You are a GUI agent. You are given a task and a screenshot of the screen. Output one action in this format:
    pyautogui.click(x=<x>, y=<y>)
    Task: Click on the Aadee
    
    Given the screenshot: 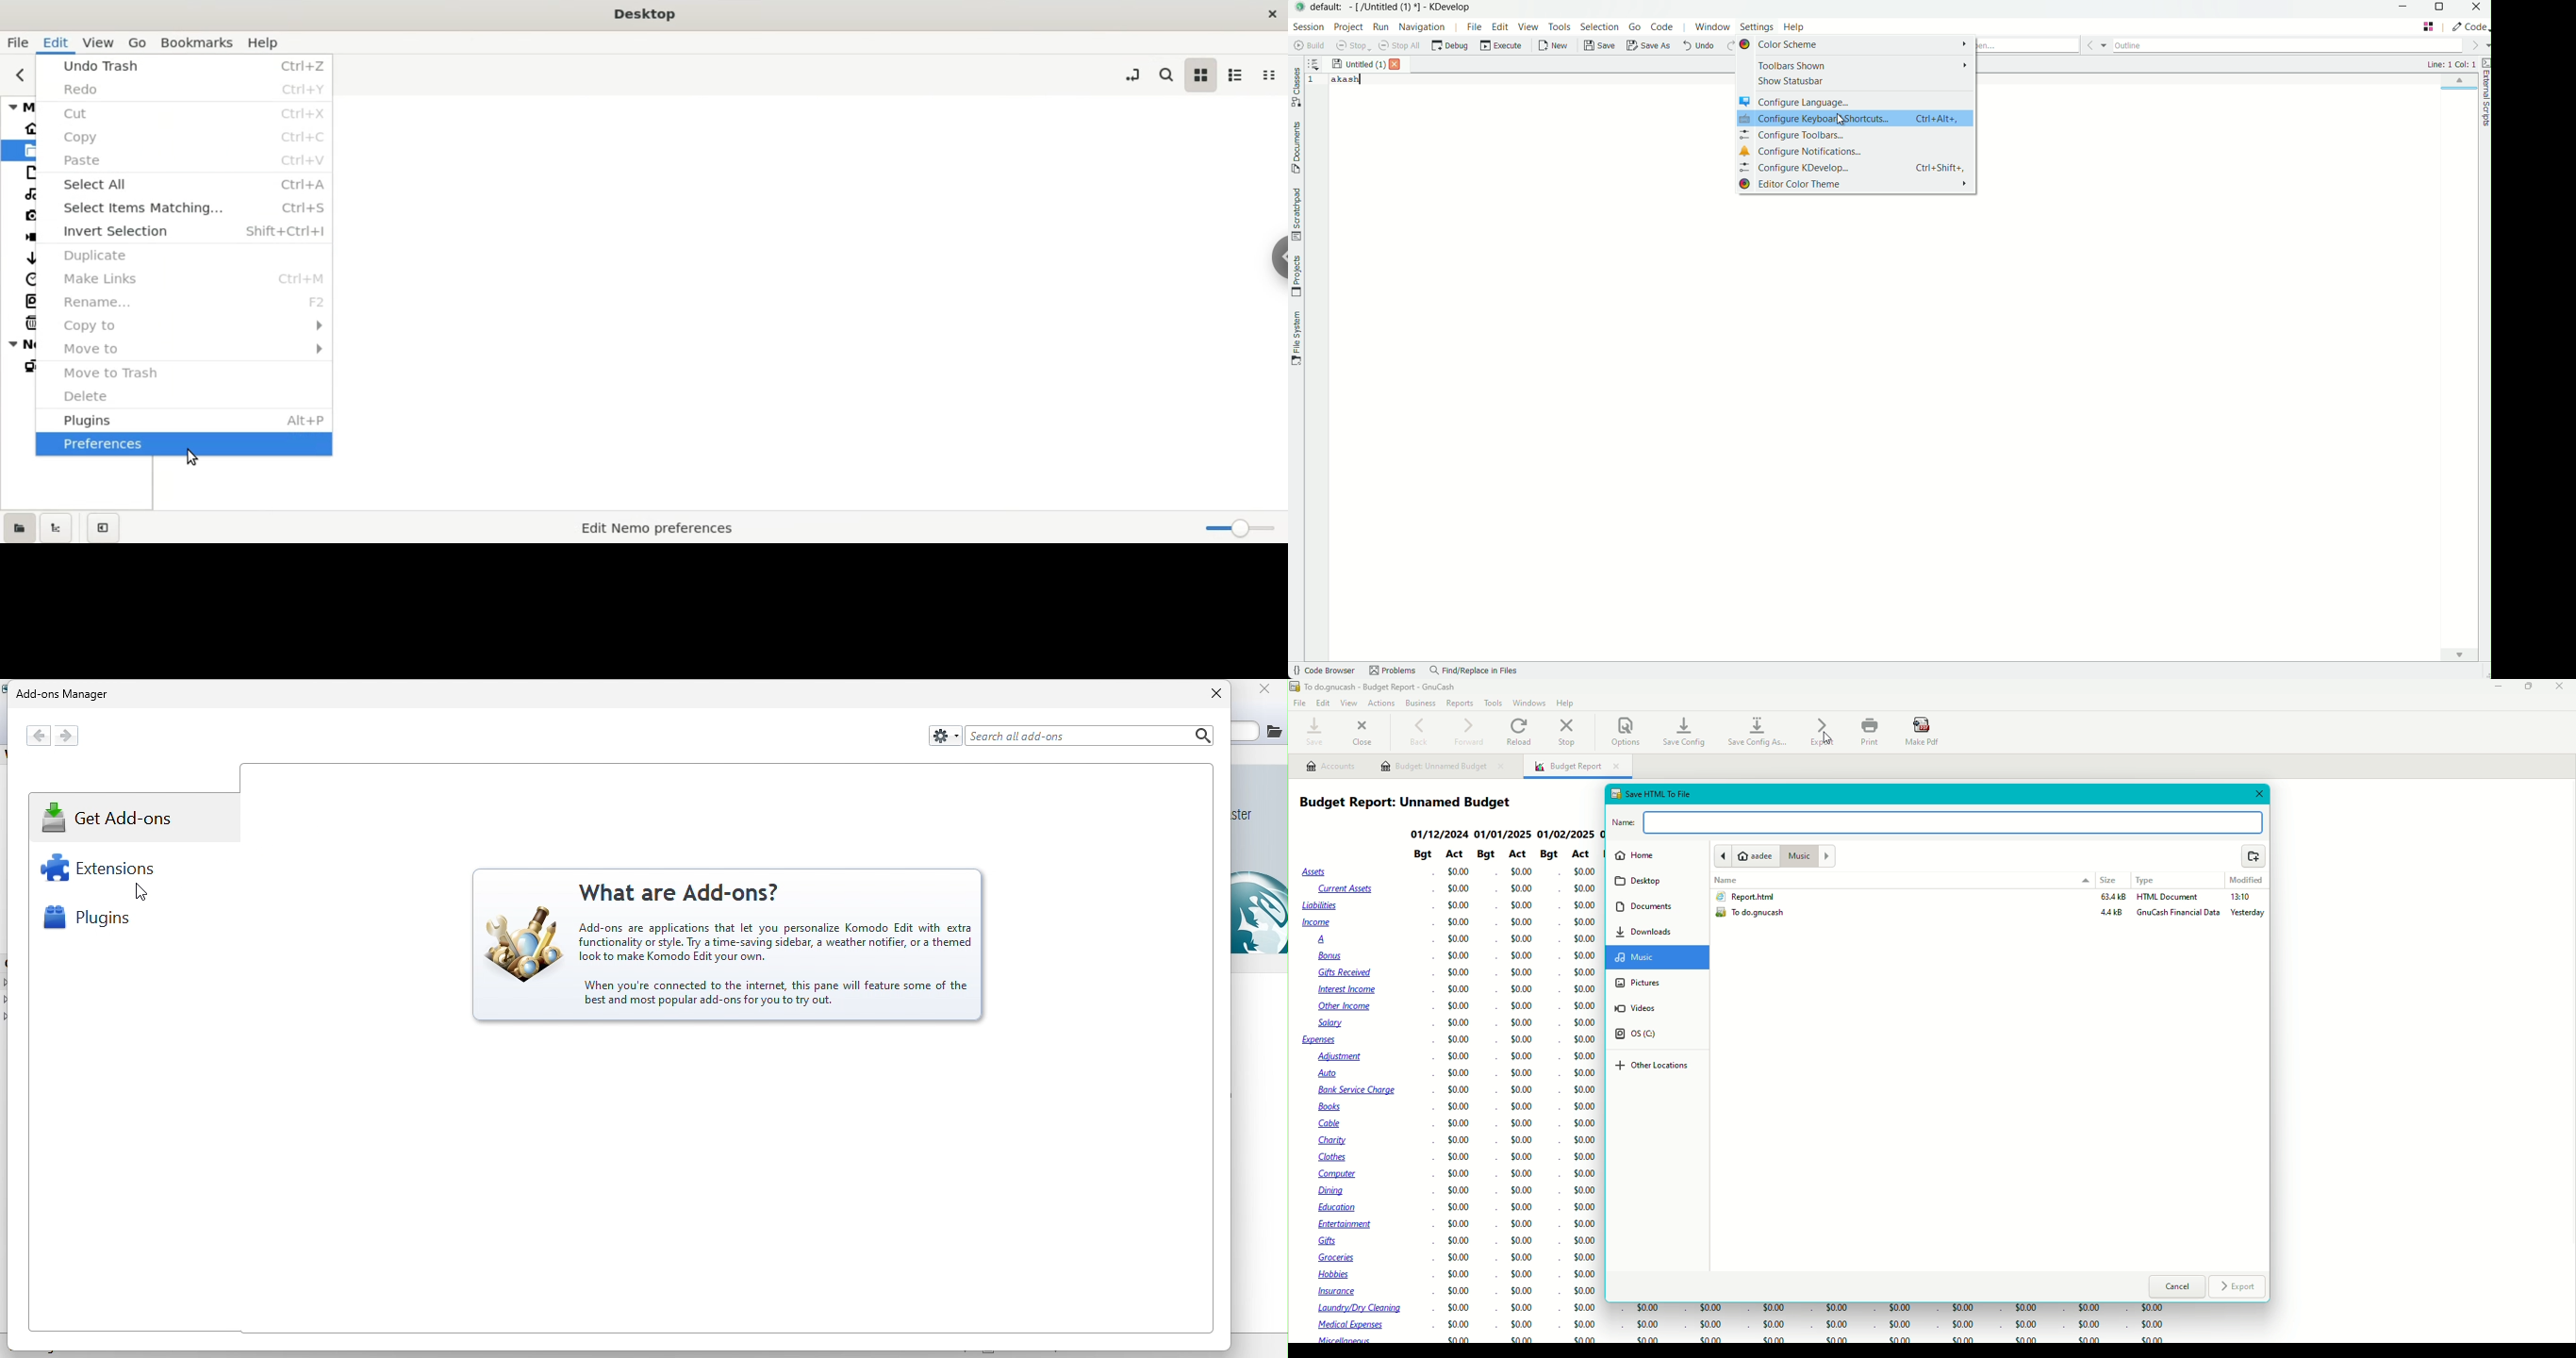 What is the action you would take?
    pyautogui.click(x=1744, y=856)
    